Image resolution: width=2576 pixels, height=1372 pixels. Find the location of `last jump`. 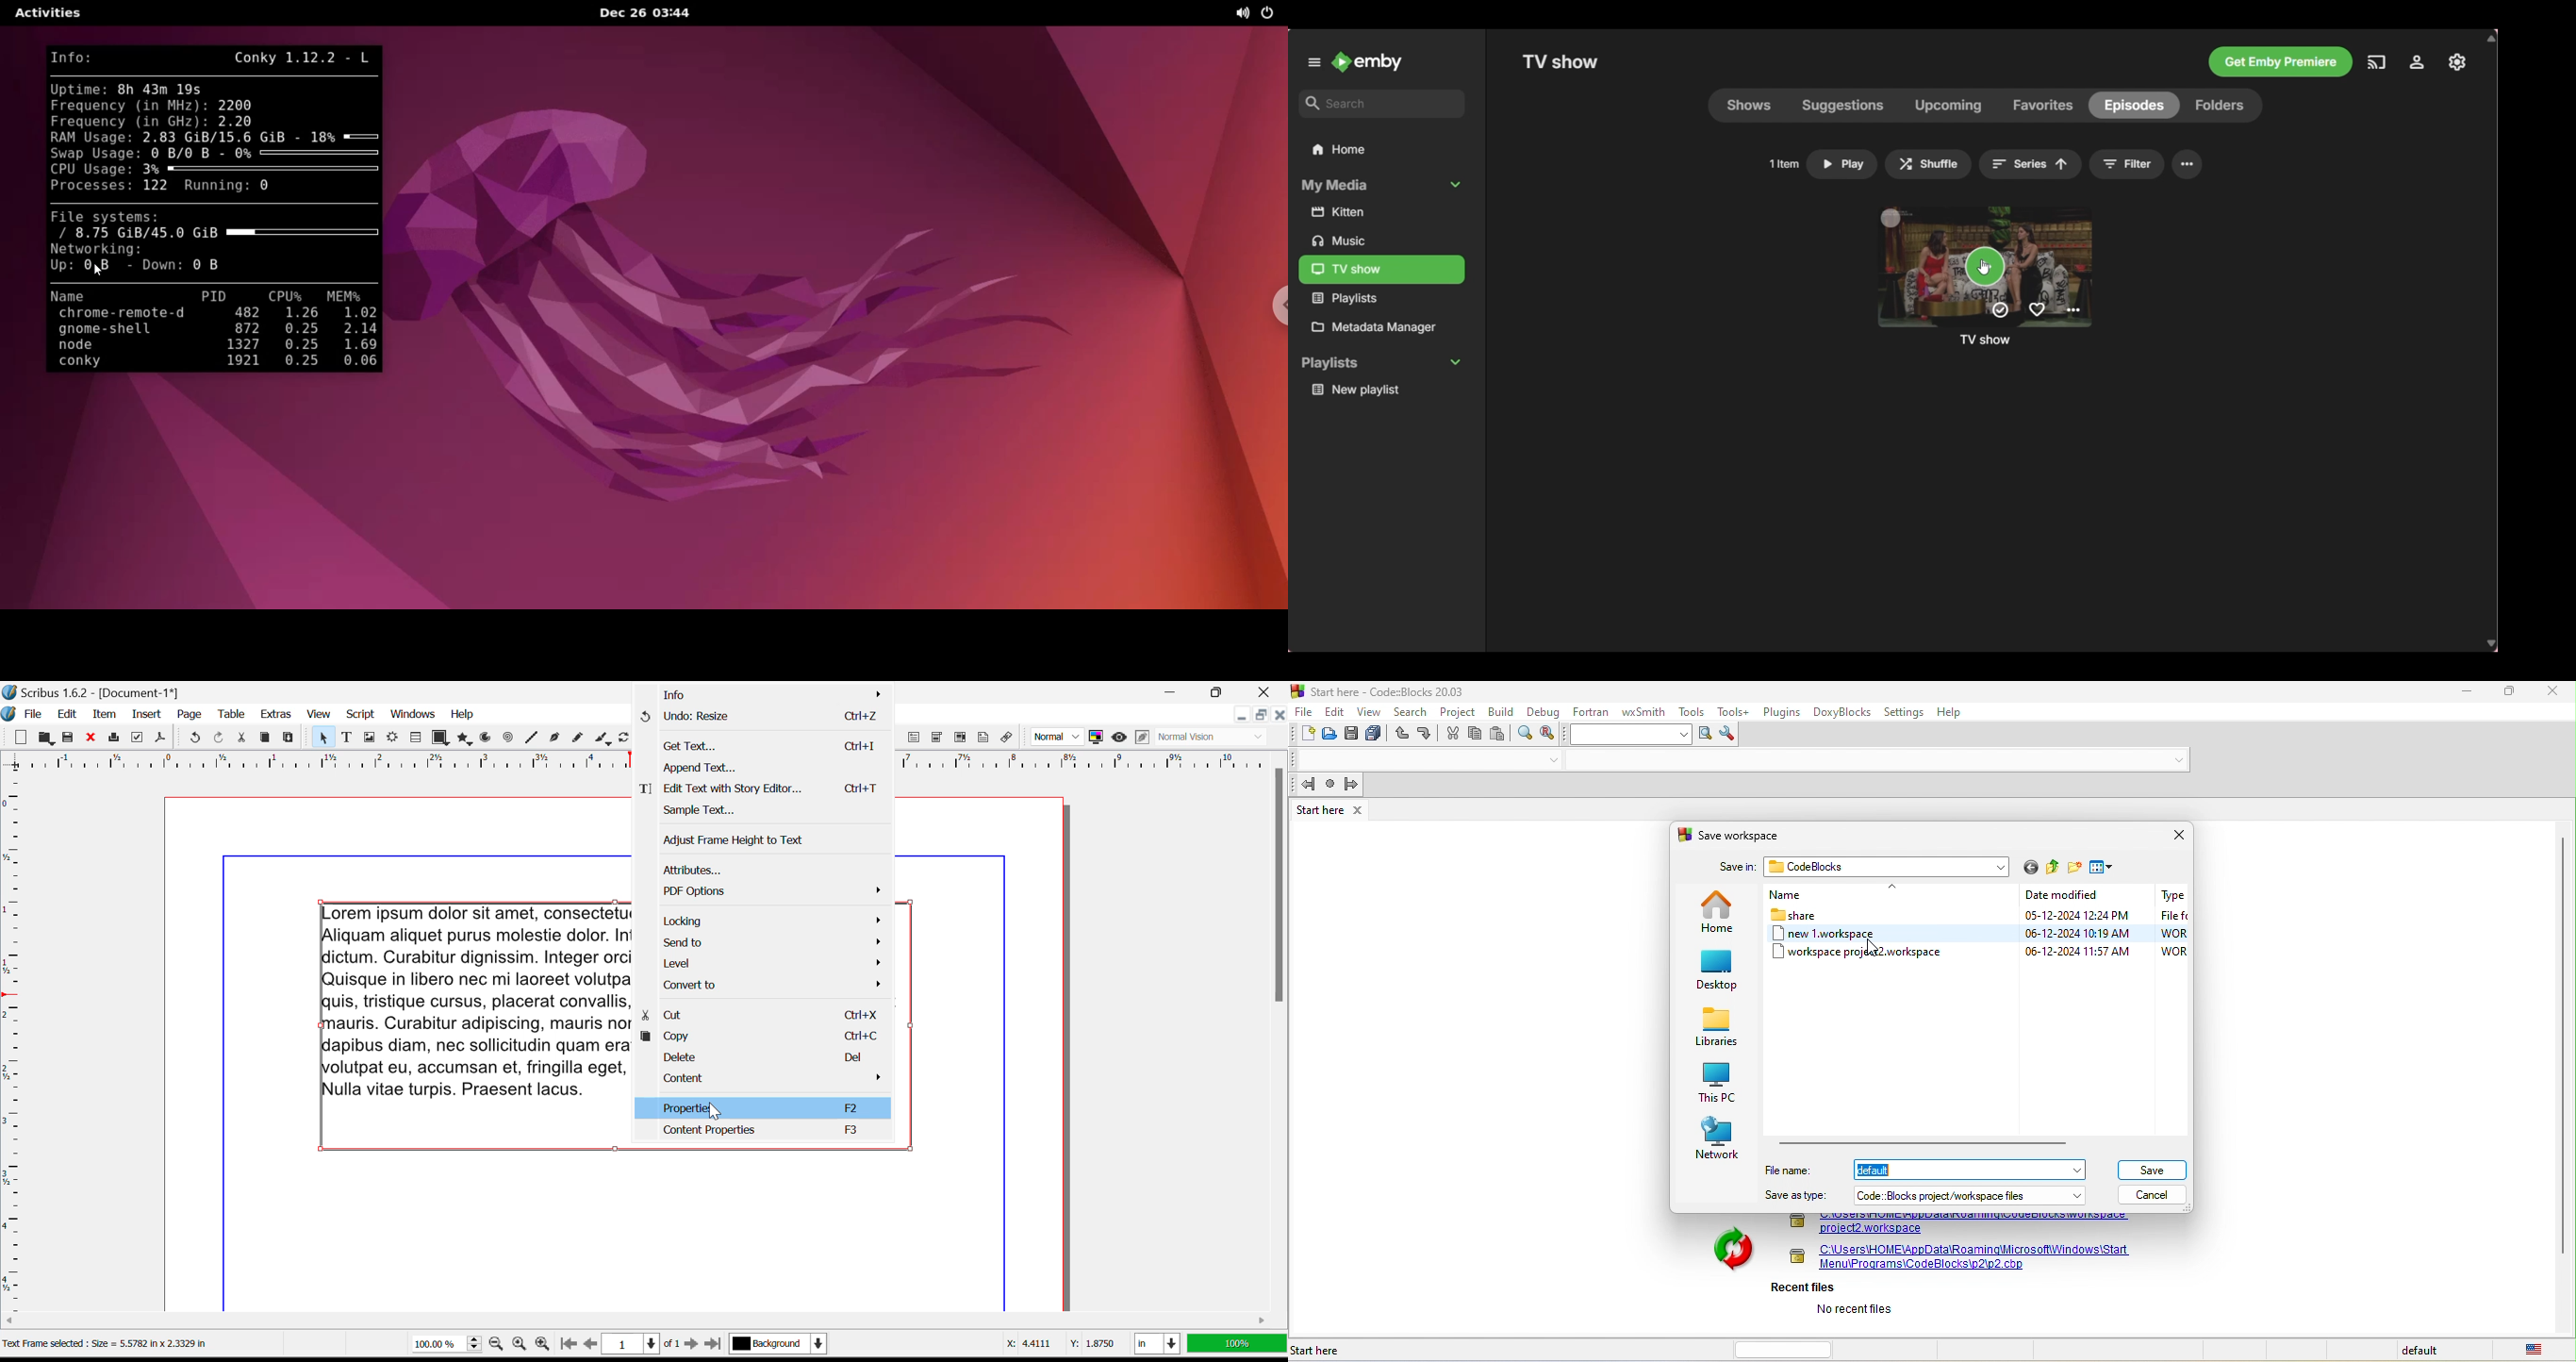

last jump is located at coordinates (1330, 786).